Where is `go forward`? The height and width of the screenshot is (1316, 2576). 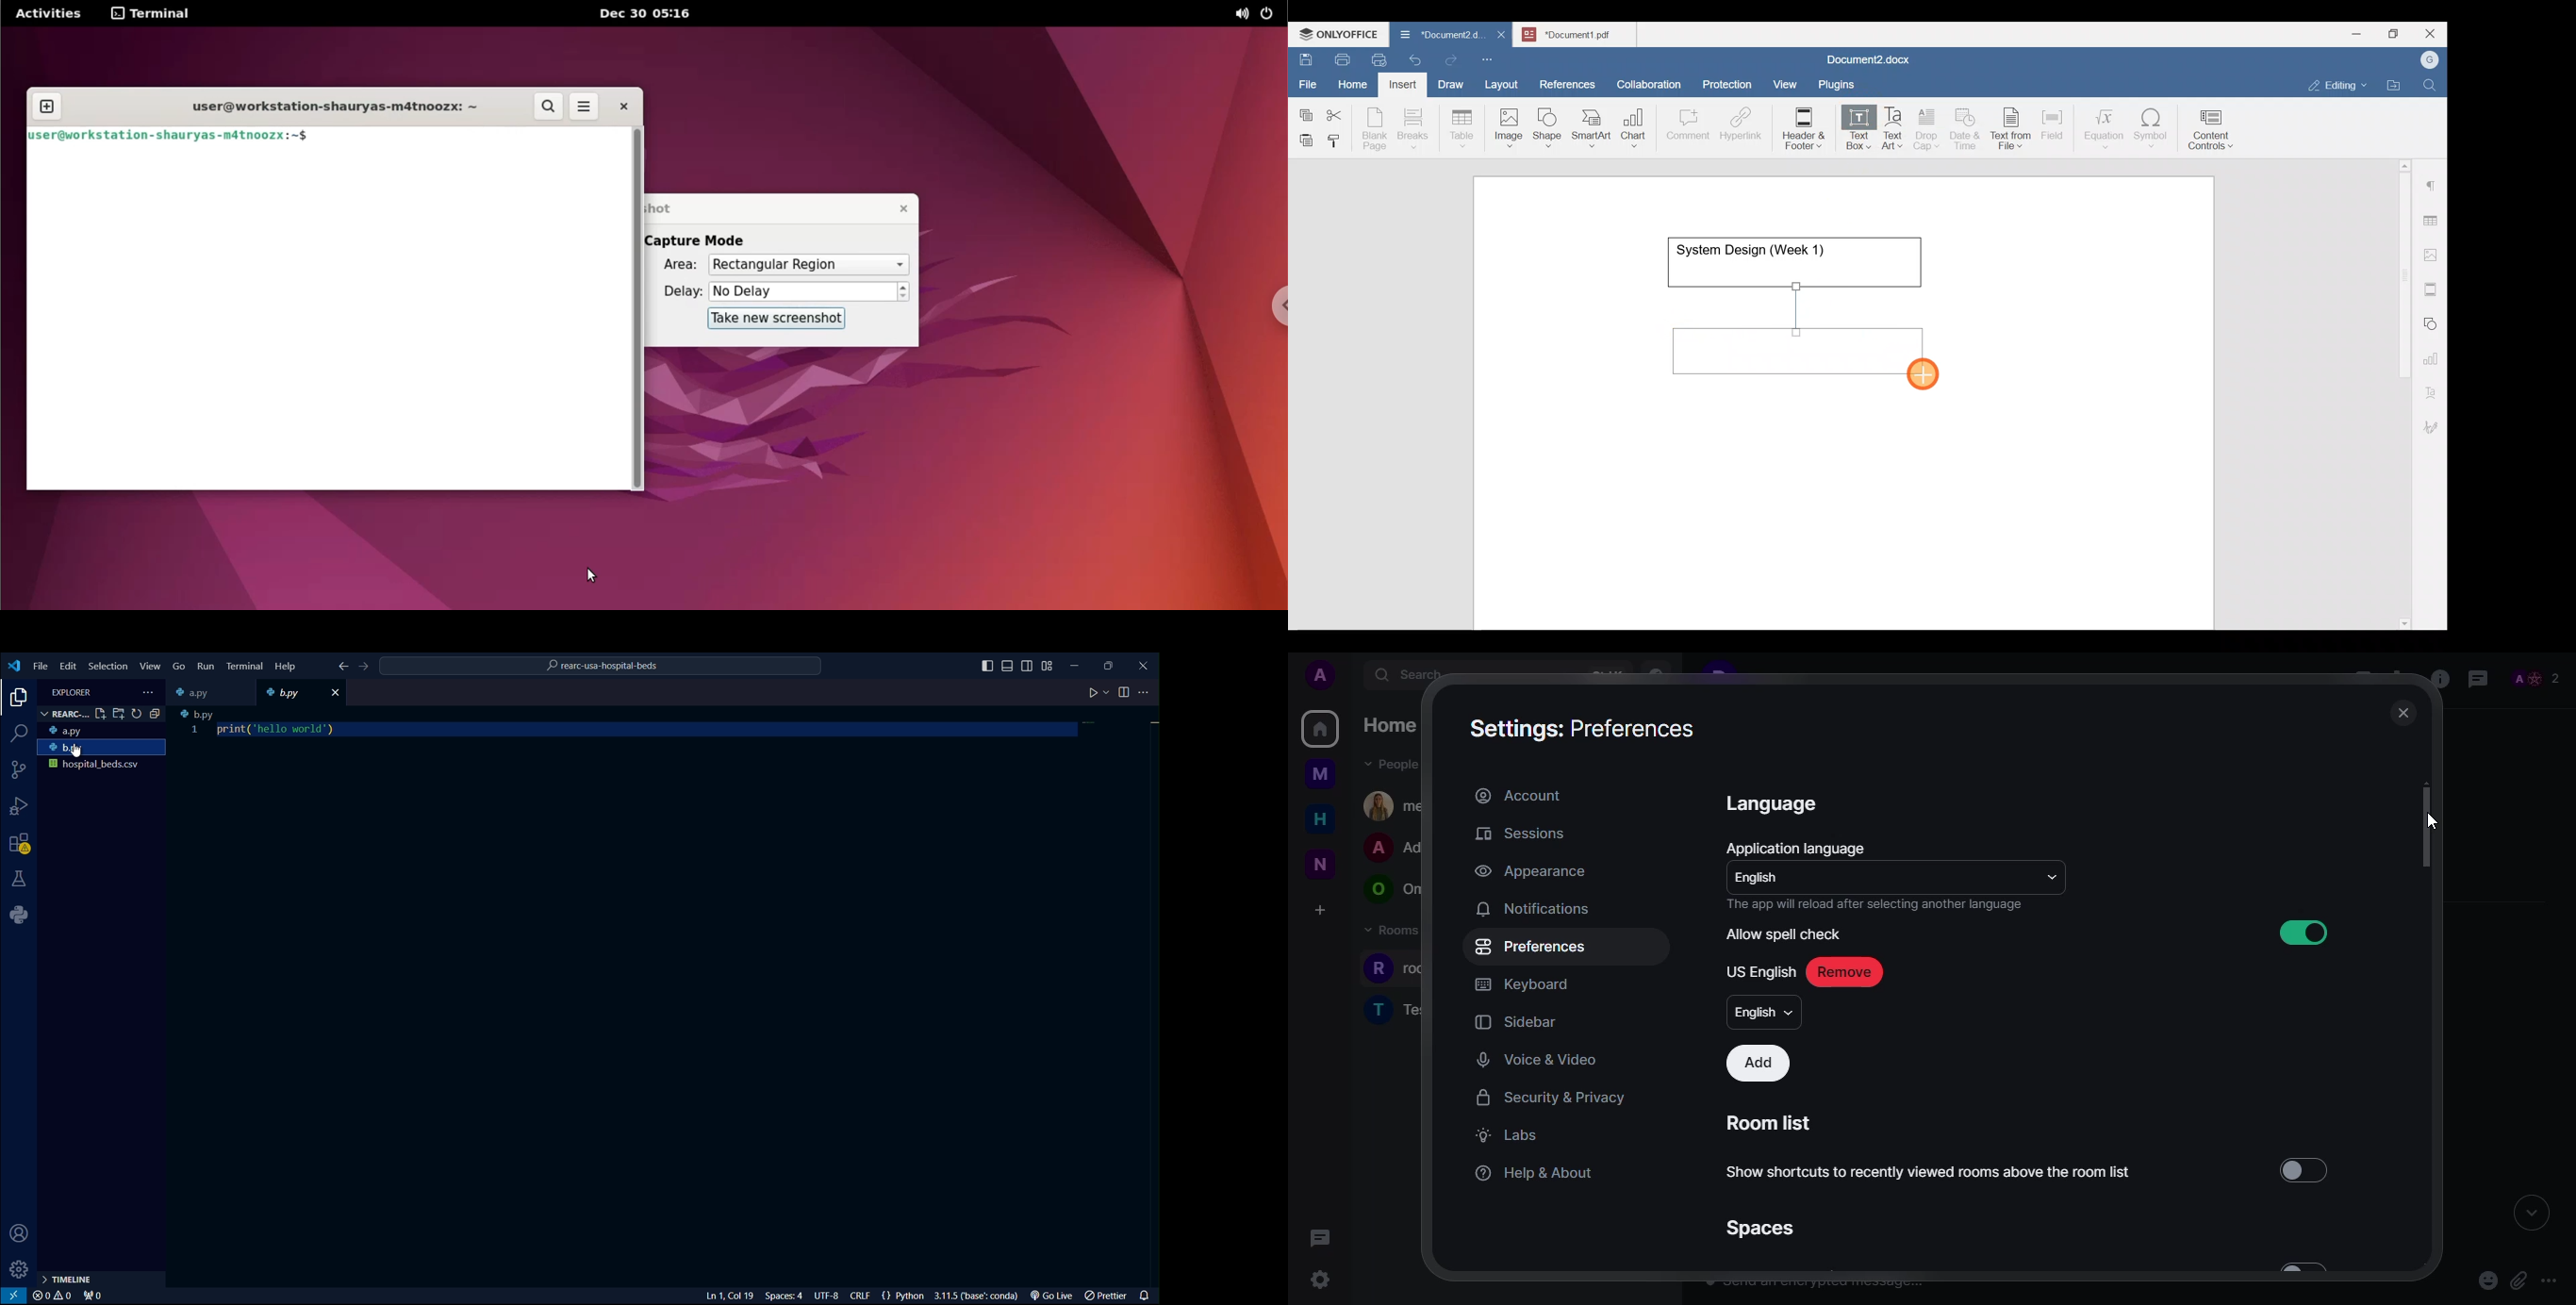 go forward is located at coordinates (367, 668).